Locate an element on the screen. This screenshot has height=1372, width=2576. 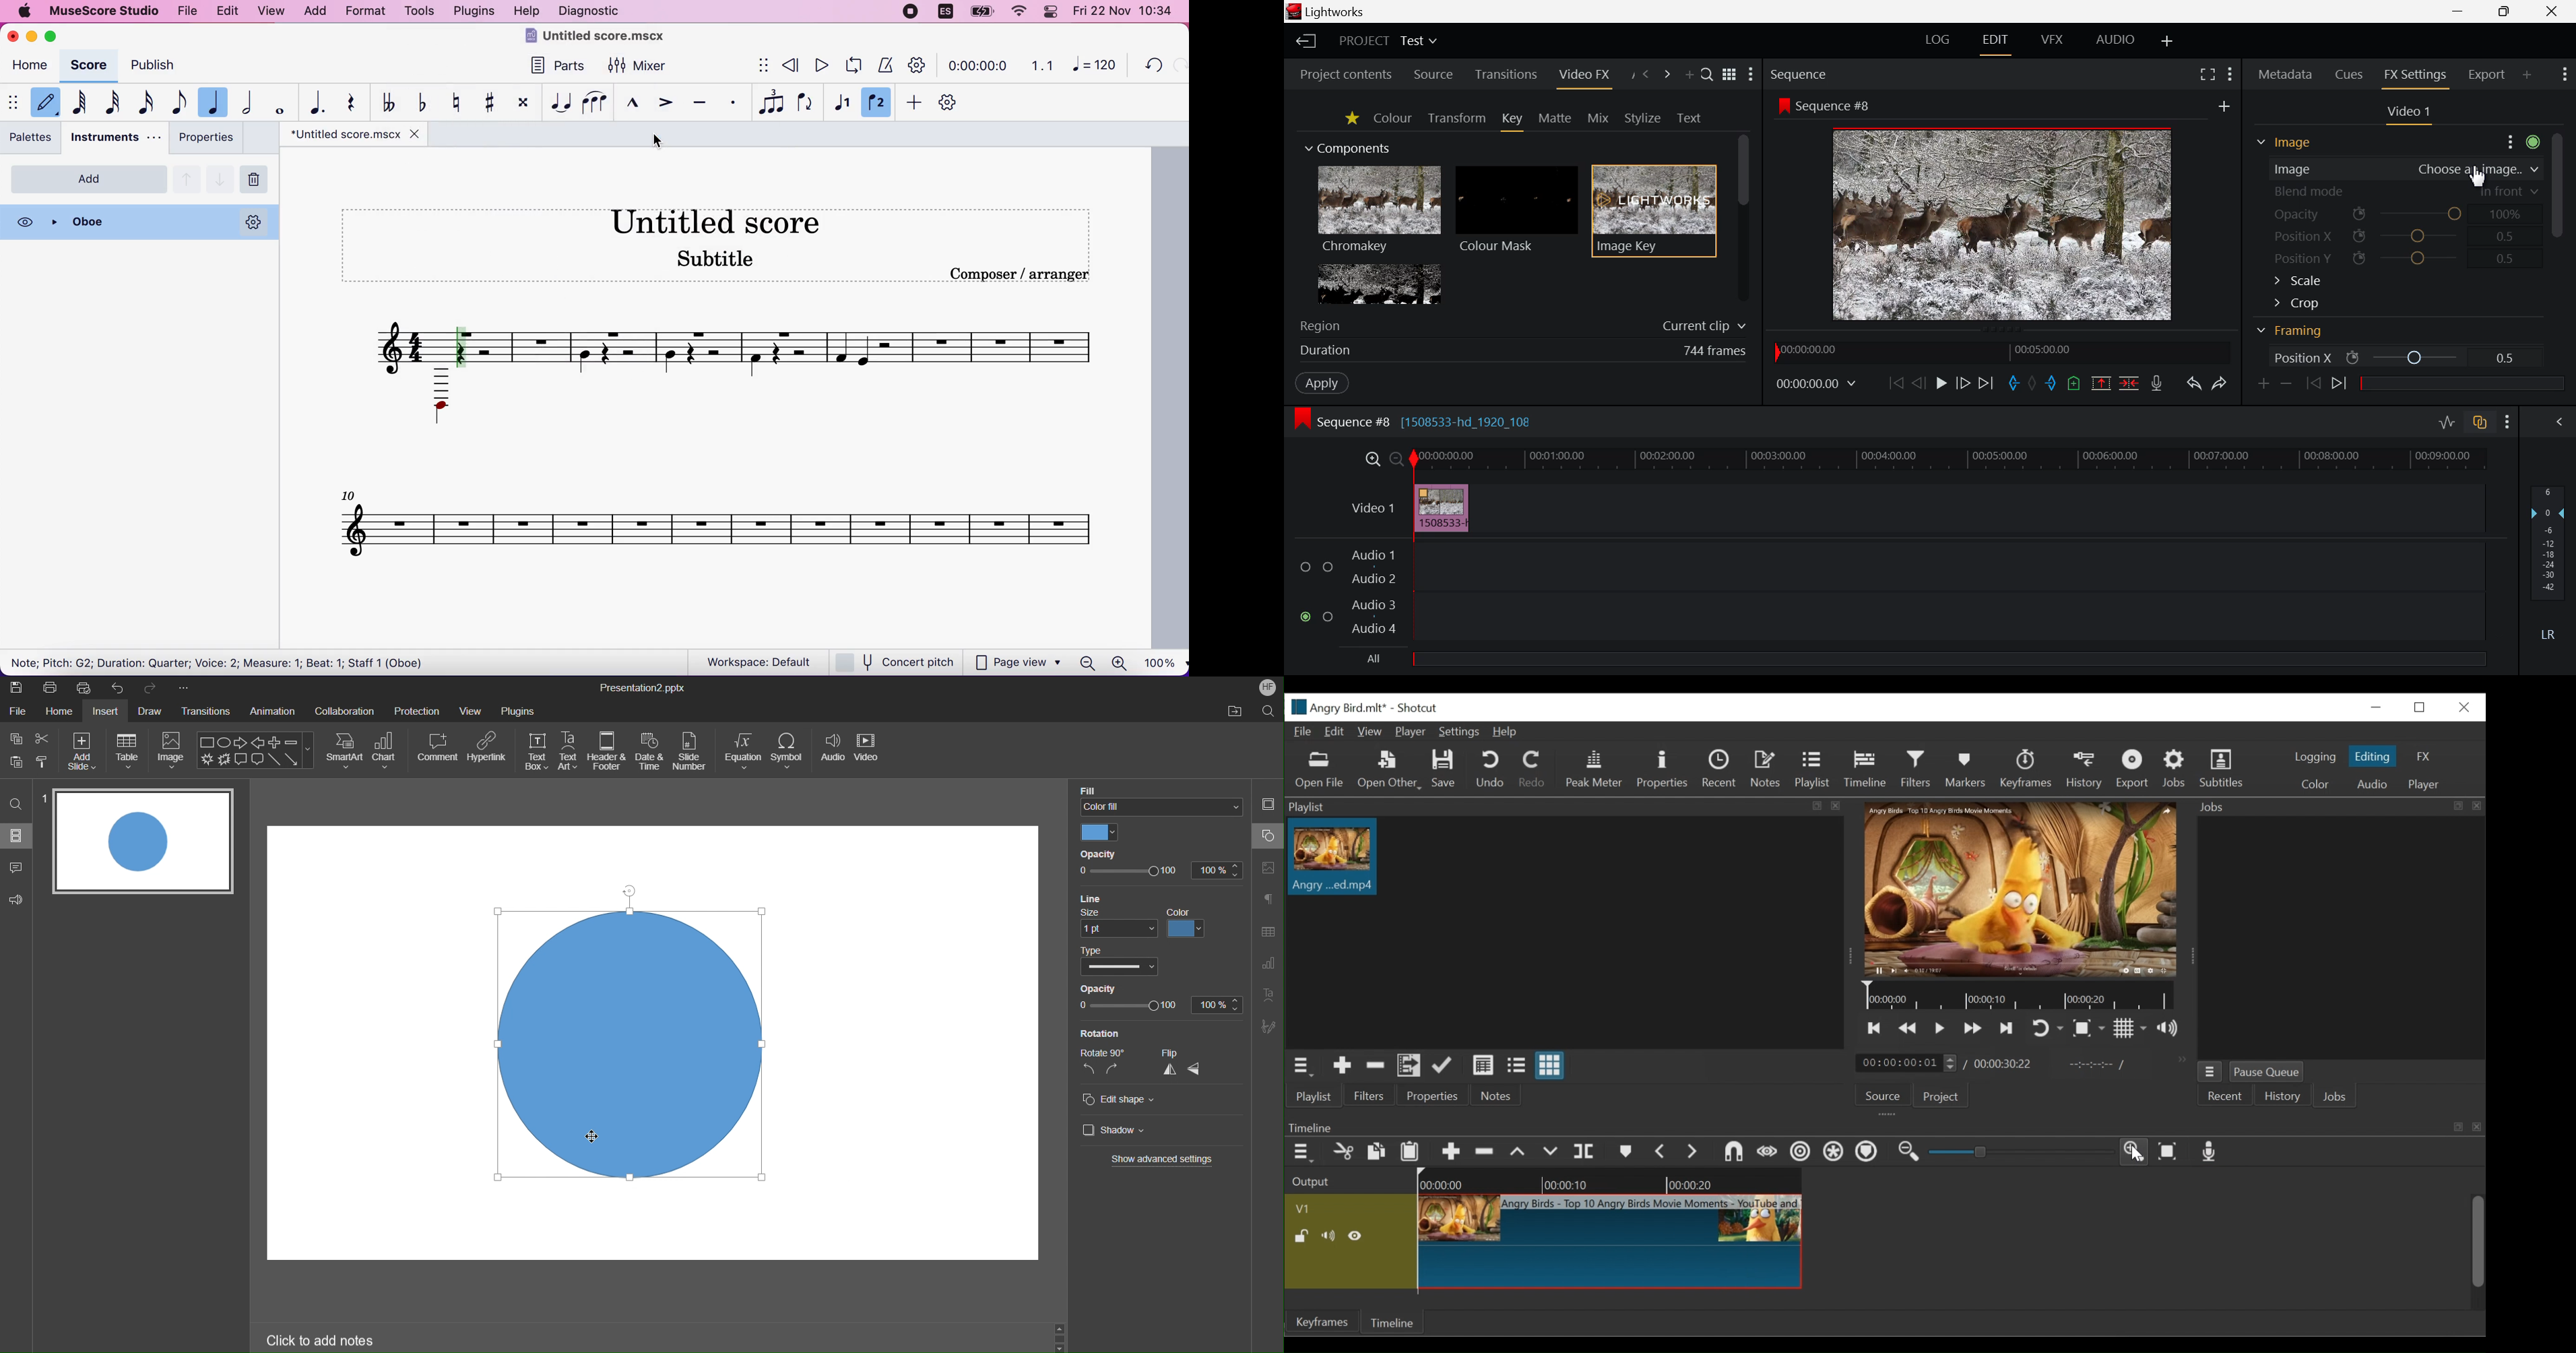
Player is located at coordinates (2425, 784).